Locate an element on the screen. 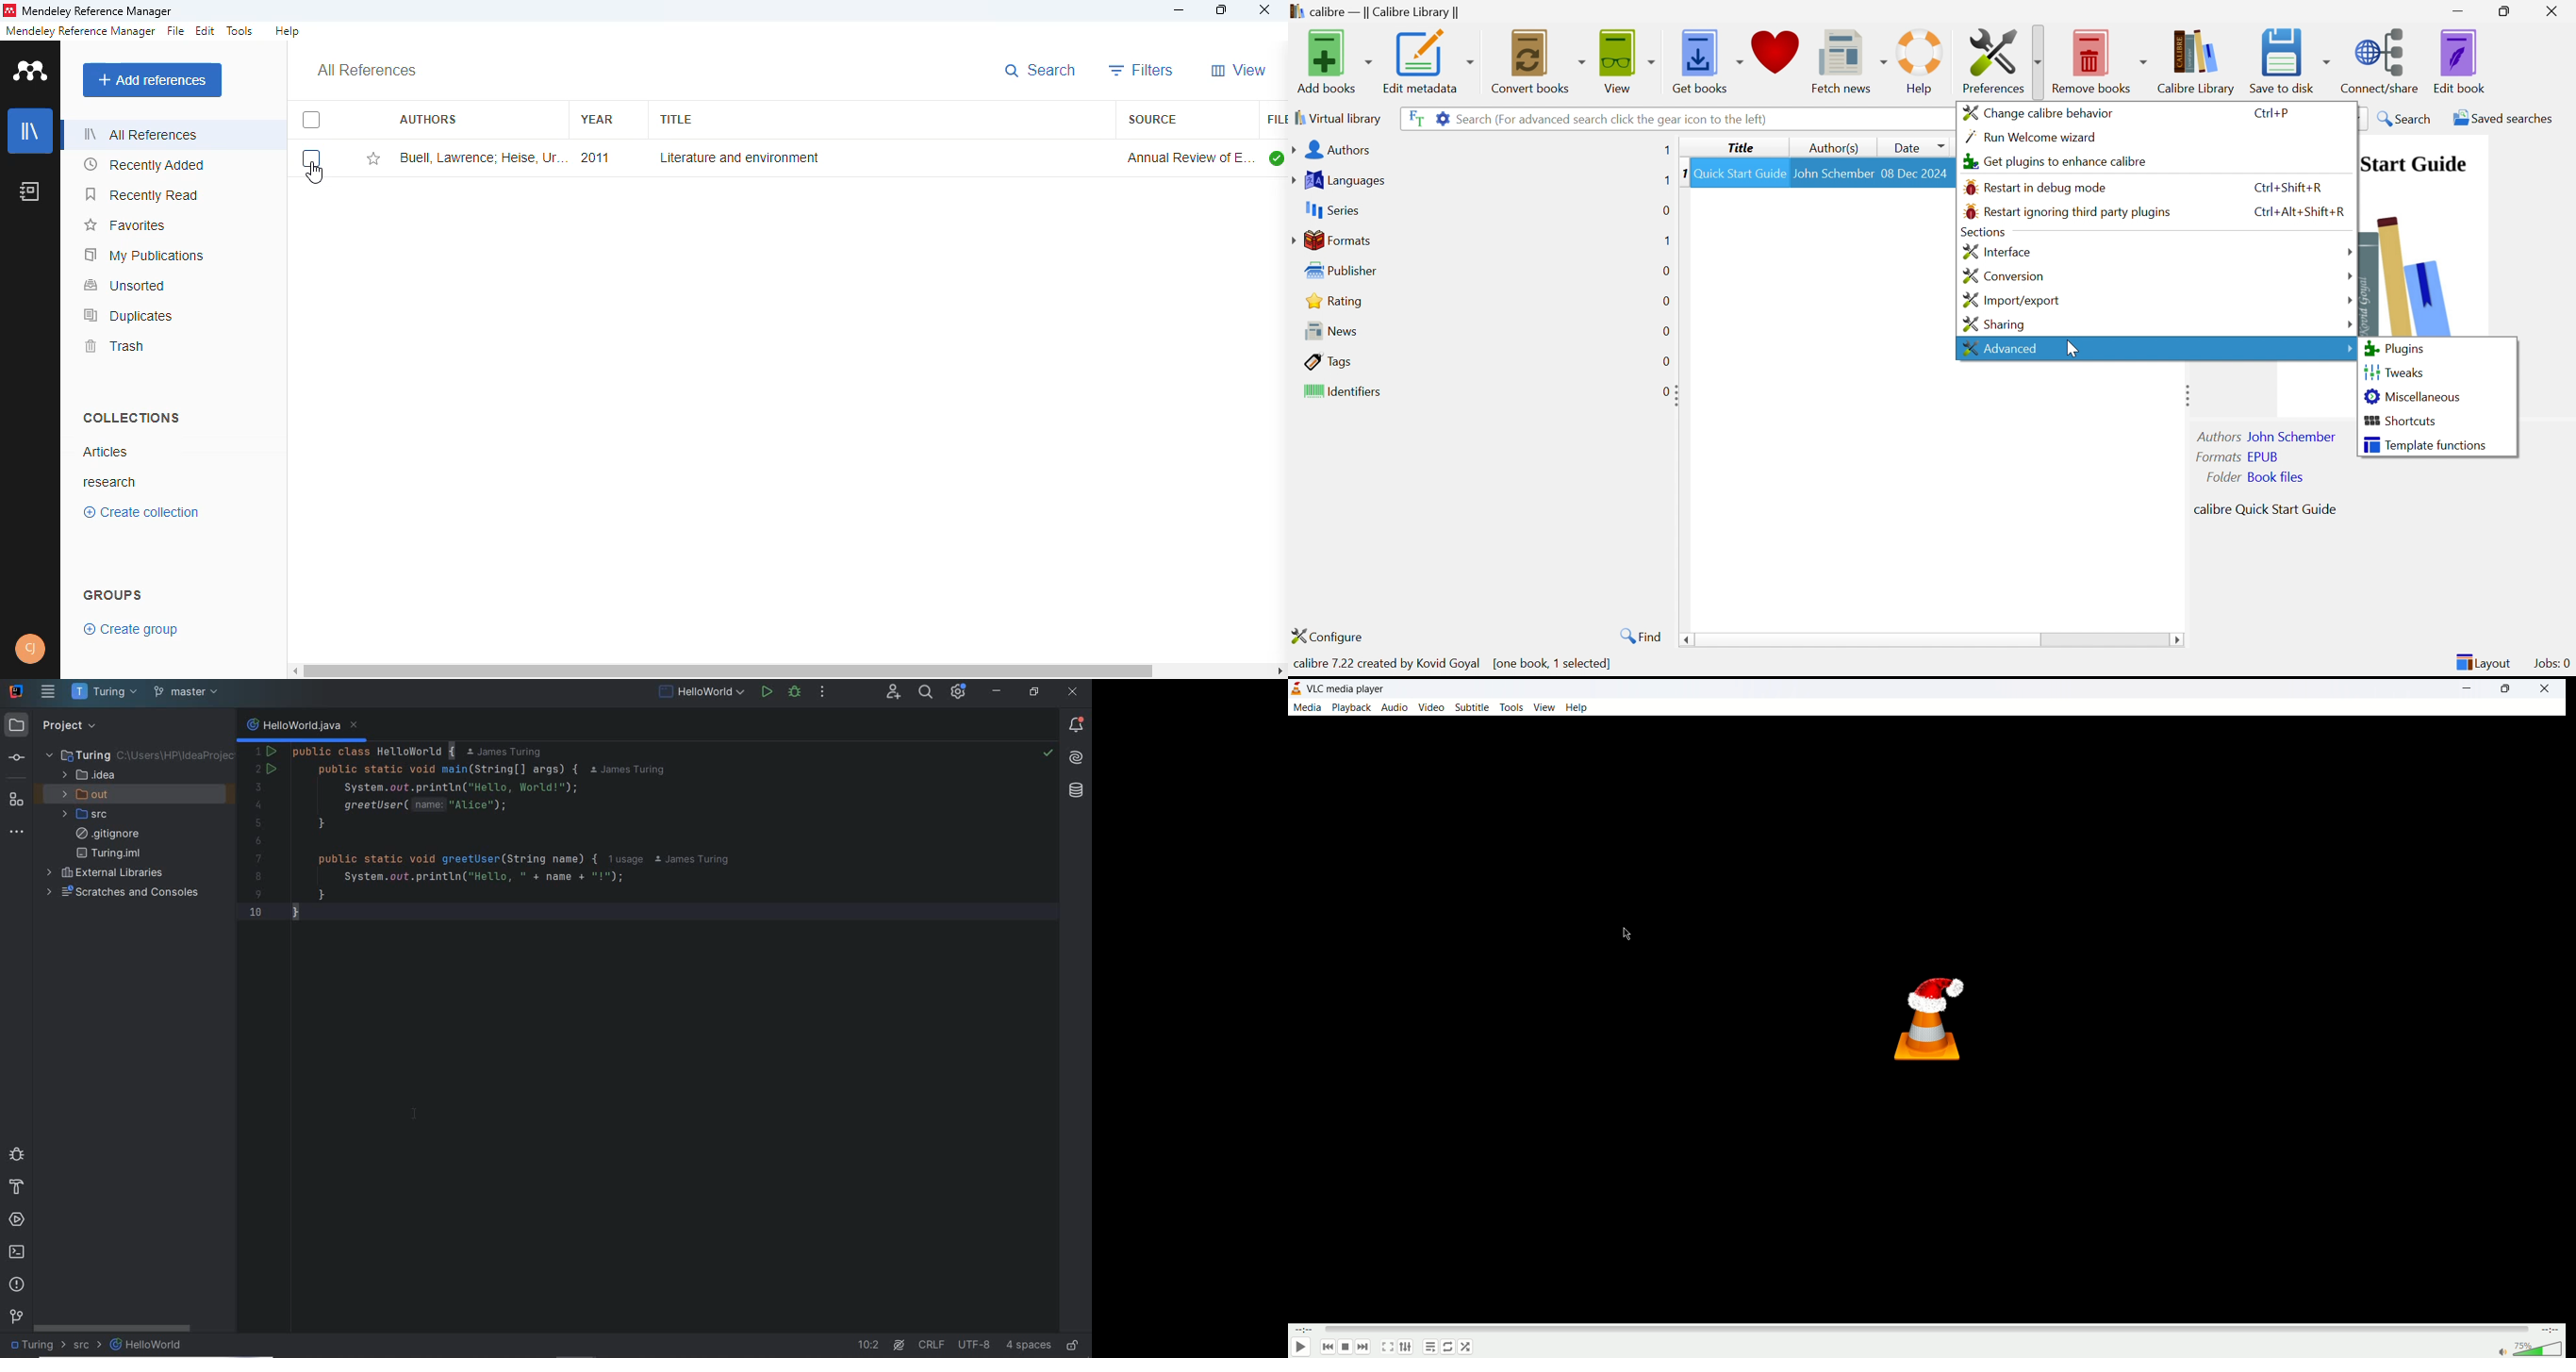 This screenshot has width=2576, height=1372. view is located at coordinates (1543, 706).